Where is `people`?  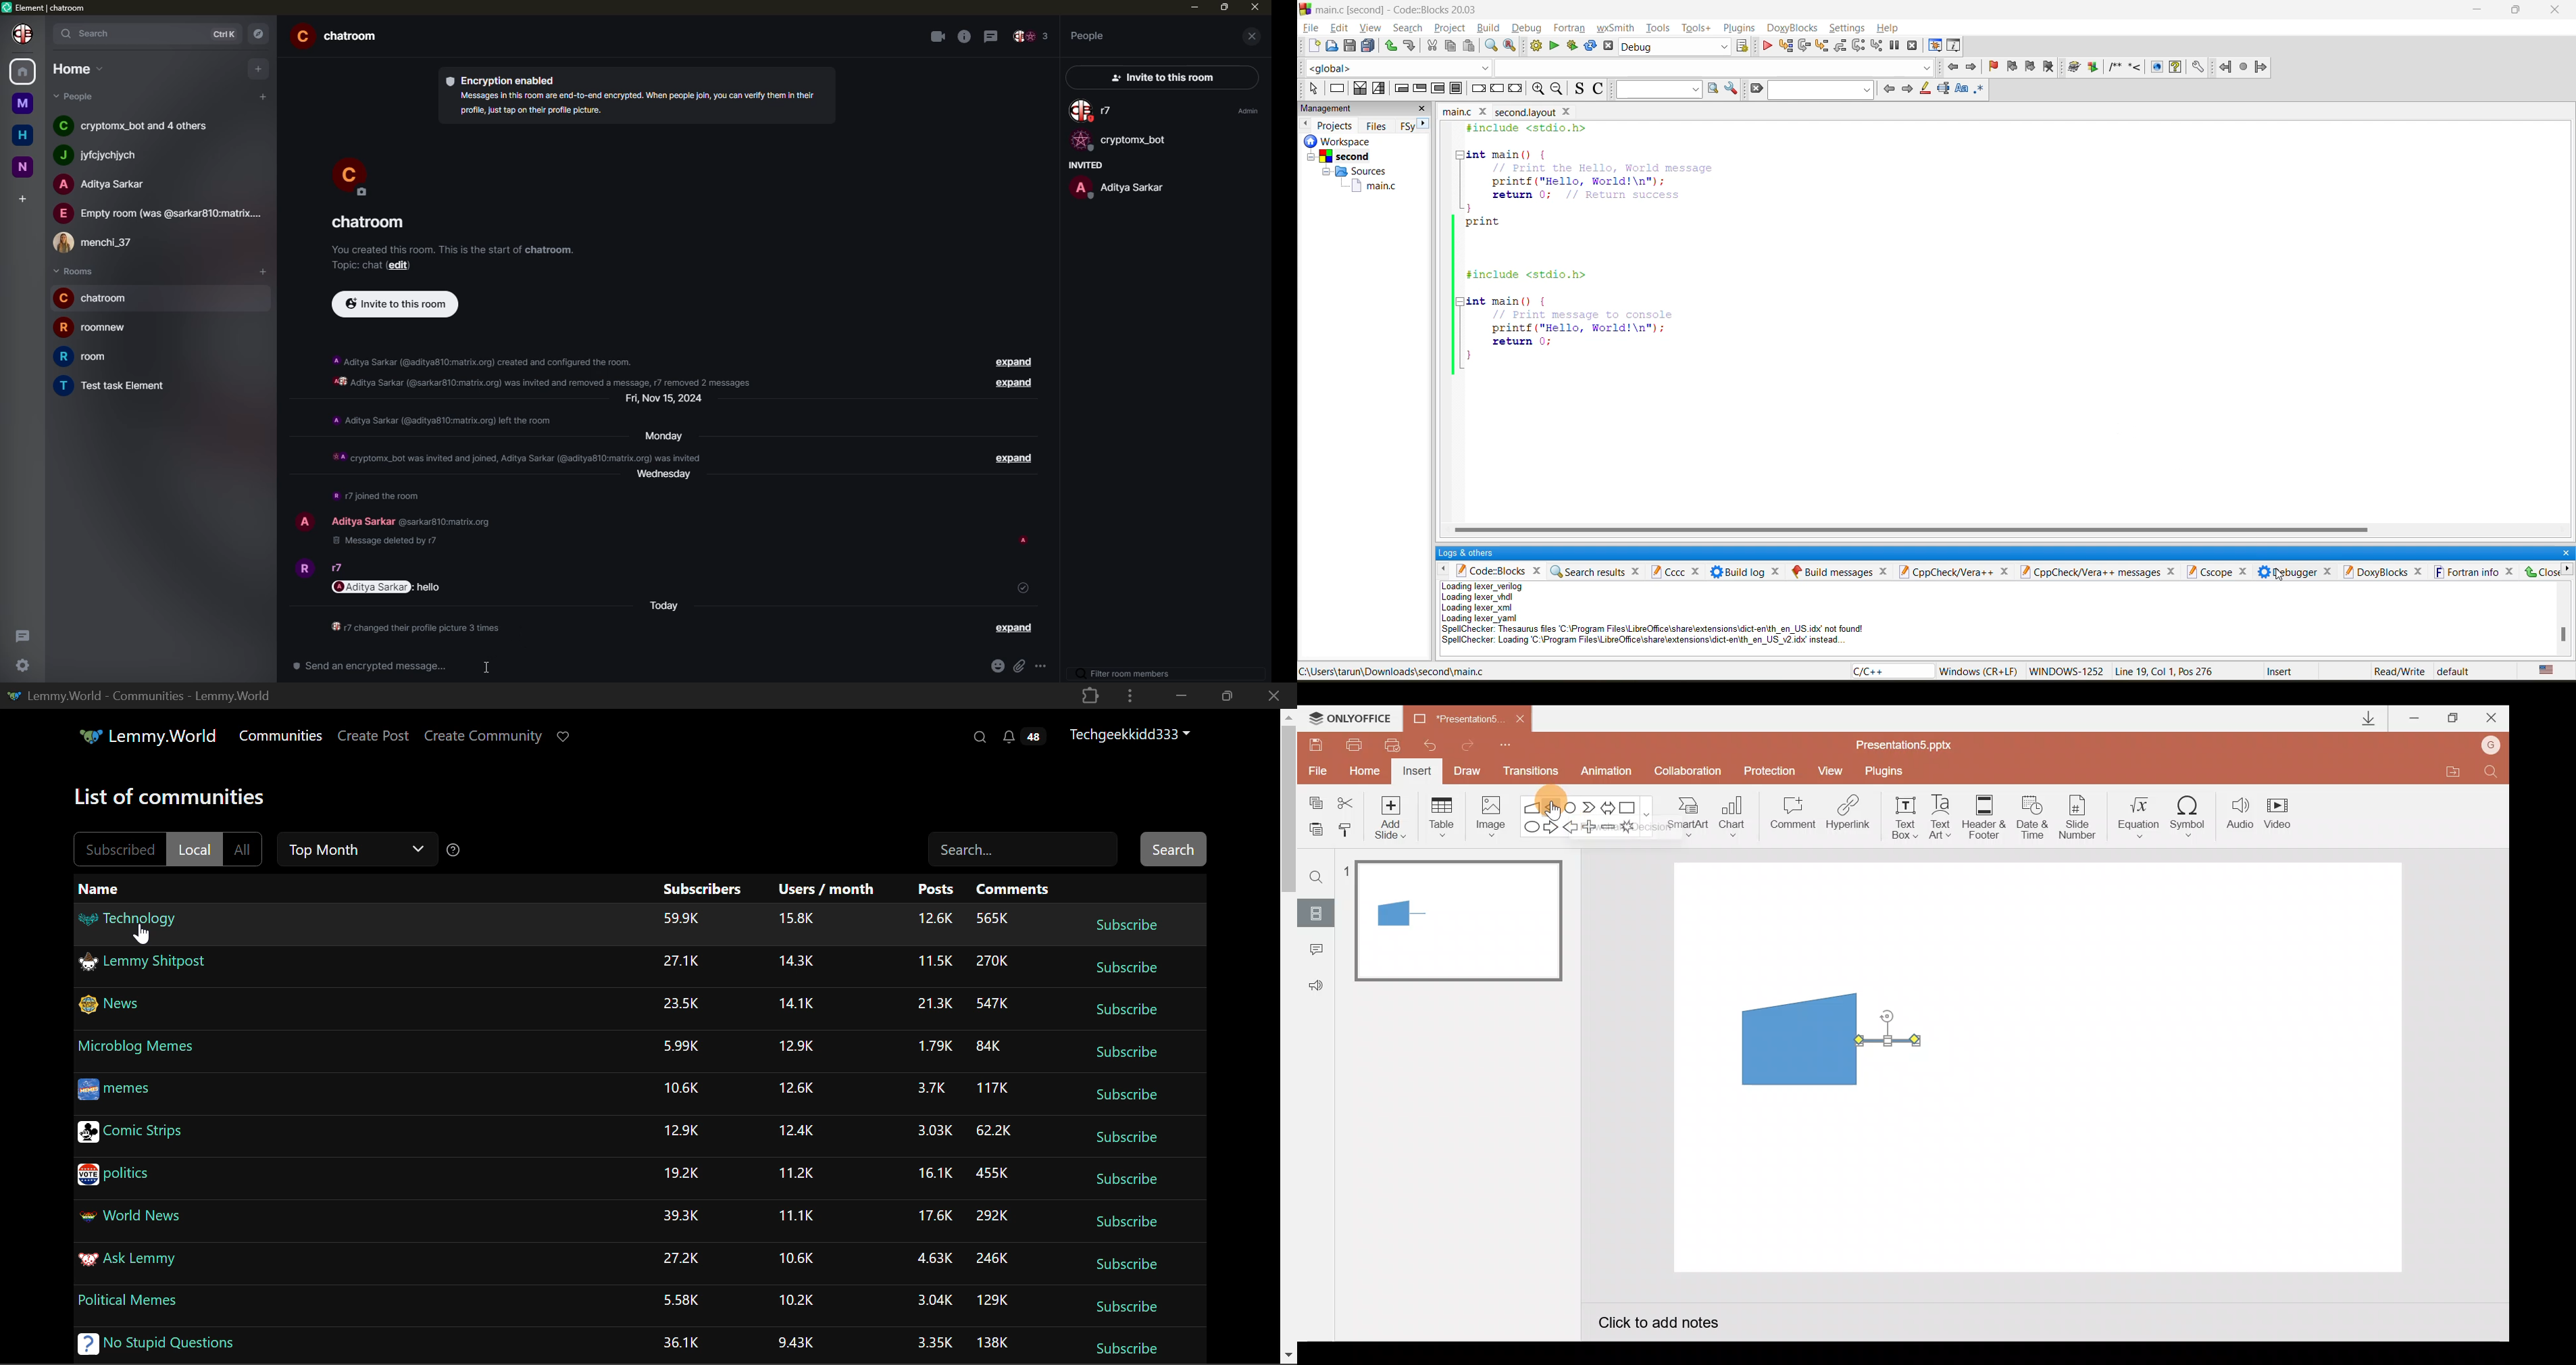
people is located at coordinates (100, 184).